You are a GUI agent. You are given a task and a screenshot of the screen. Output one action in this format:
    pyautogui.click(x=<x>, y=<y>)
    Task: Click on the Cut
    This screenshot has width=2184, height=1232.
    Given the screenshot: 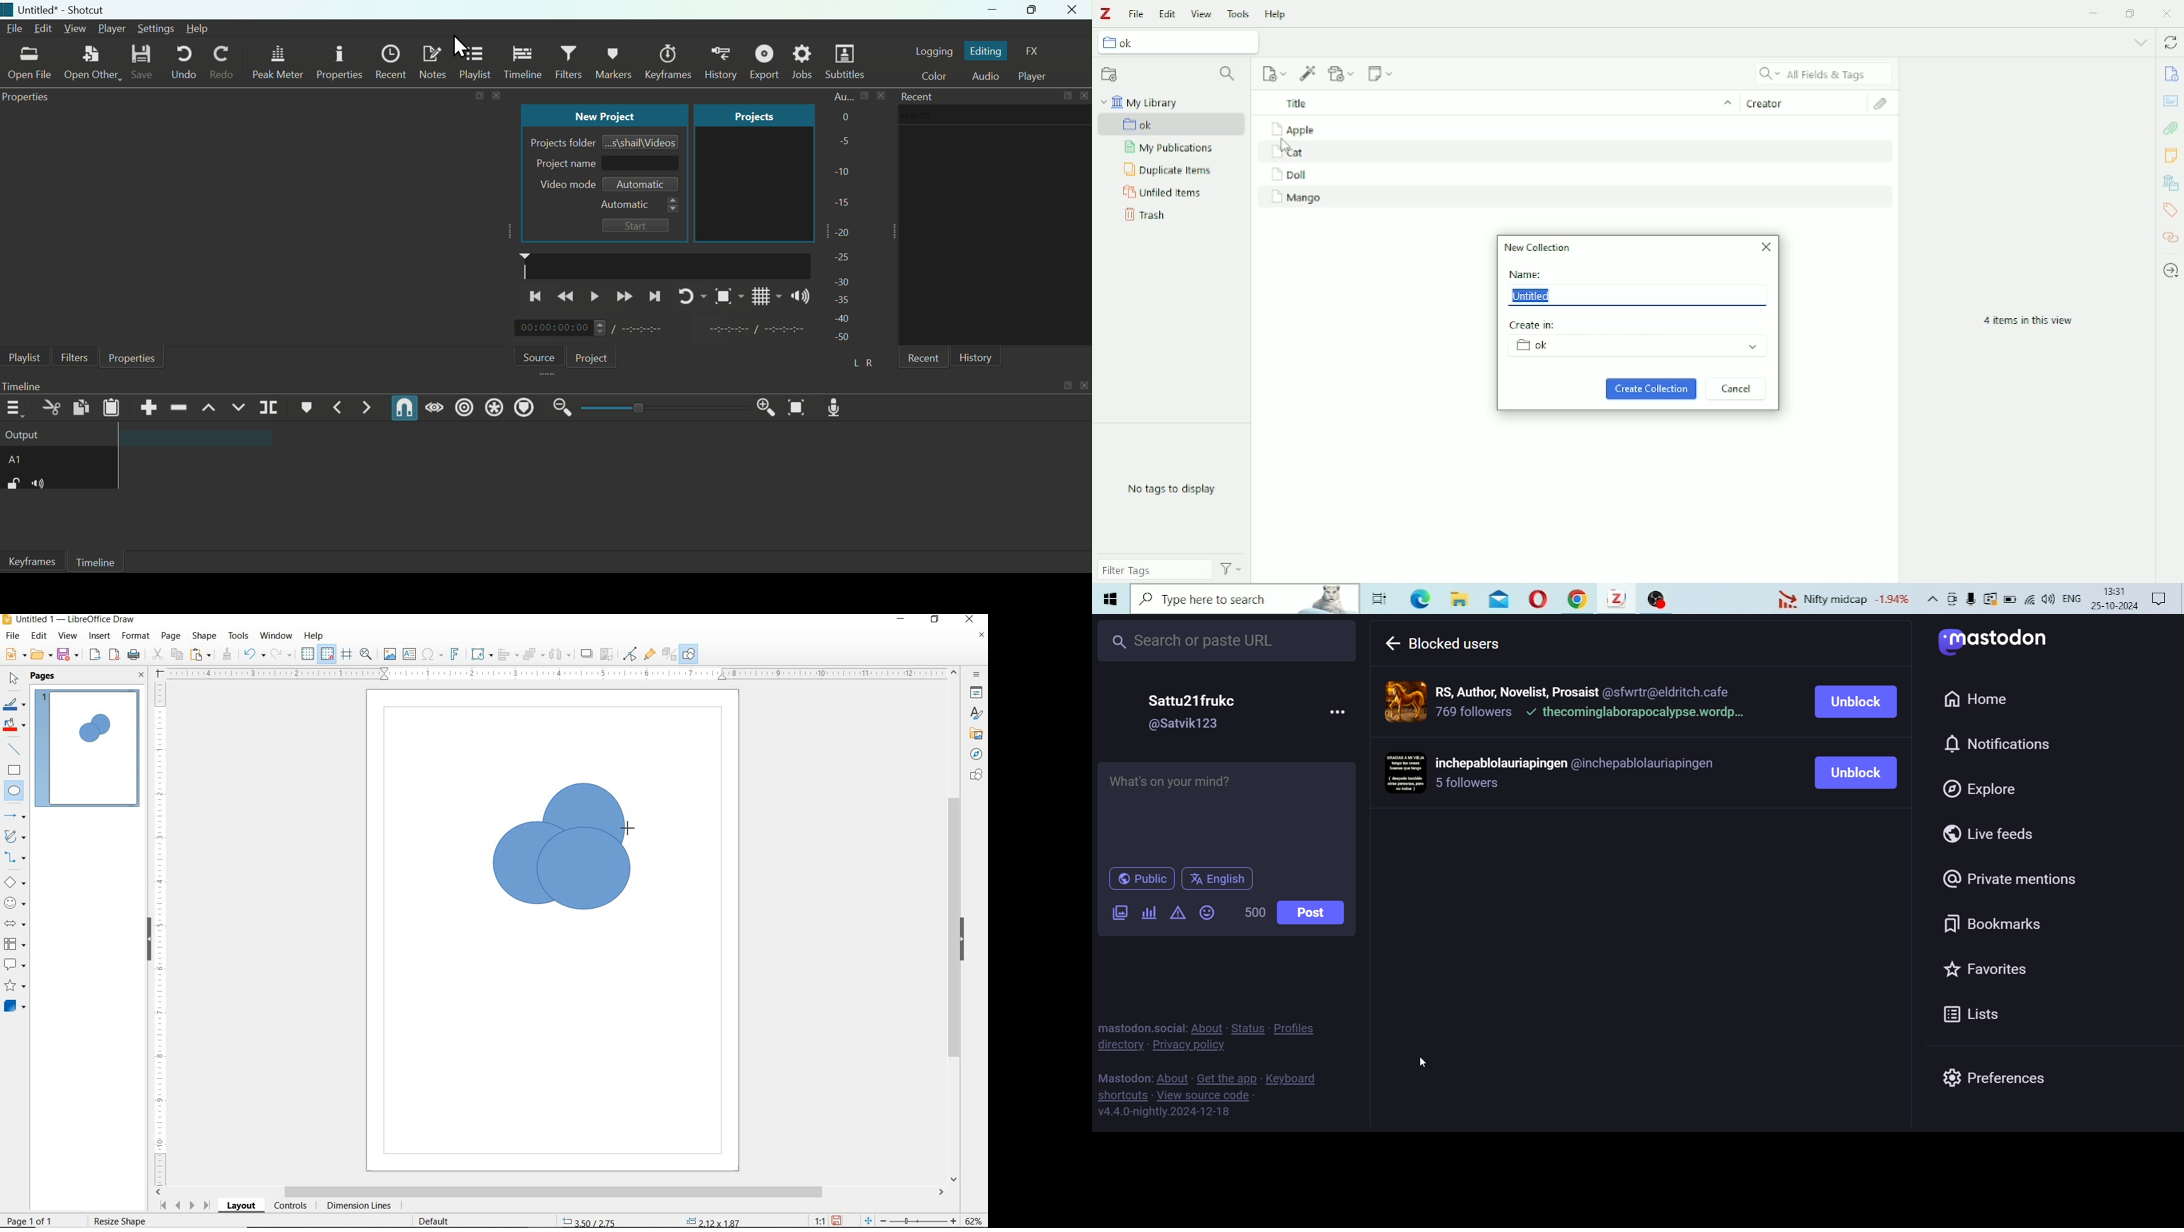 What is the action you would take?
    pyautogui.click(x=48, y=410)
    